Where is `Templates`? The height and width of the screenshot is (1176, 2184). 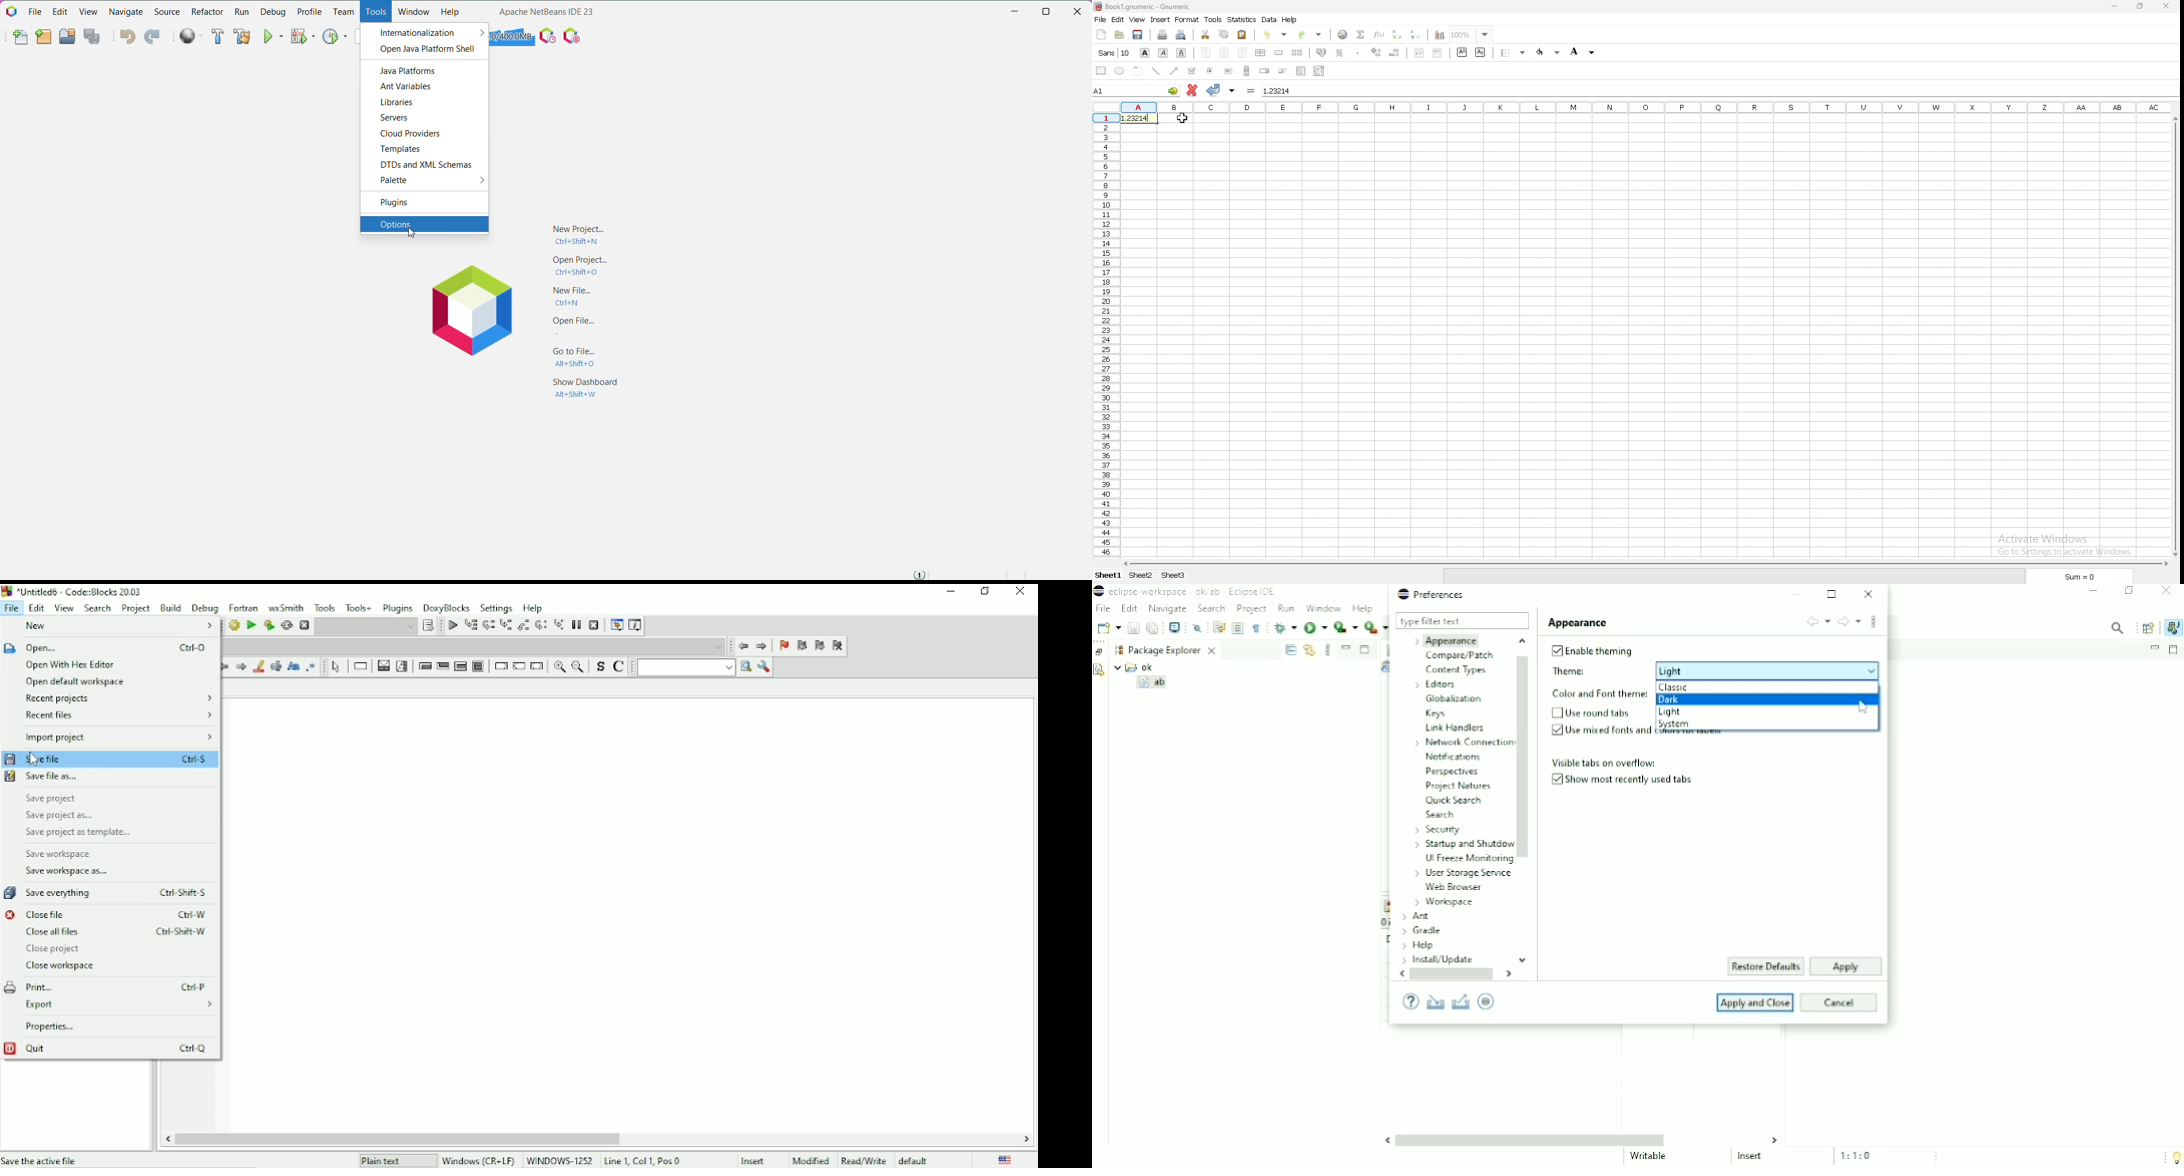
Templates is located at coordinates (400, 150).